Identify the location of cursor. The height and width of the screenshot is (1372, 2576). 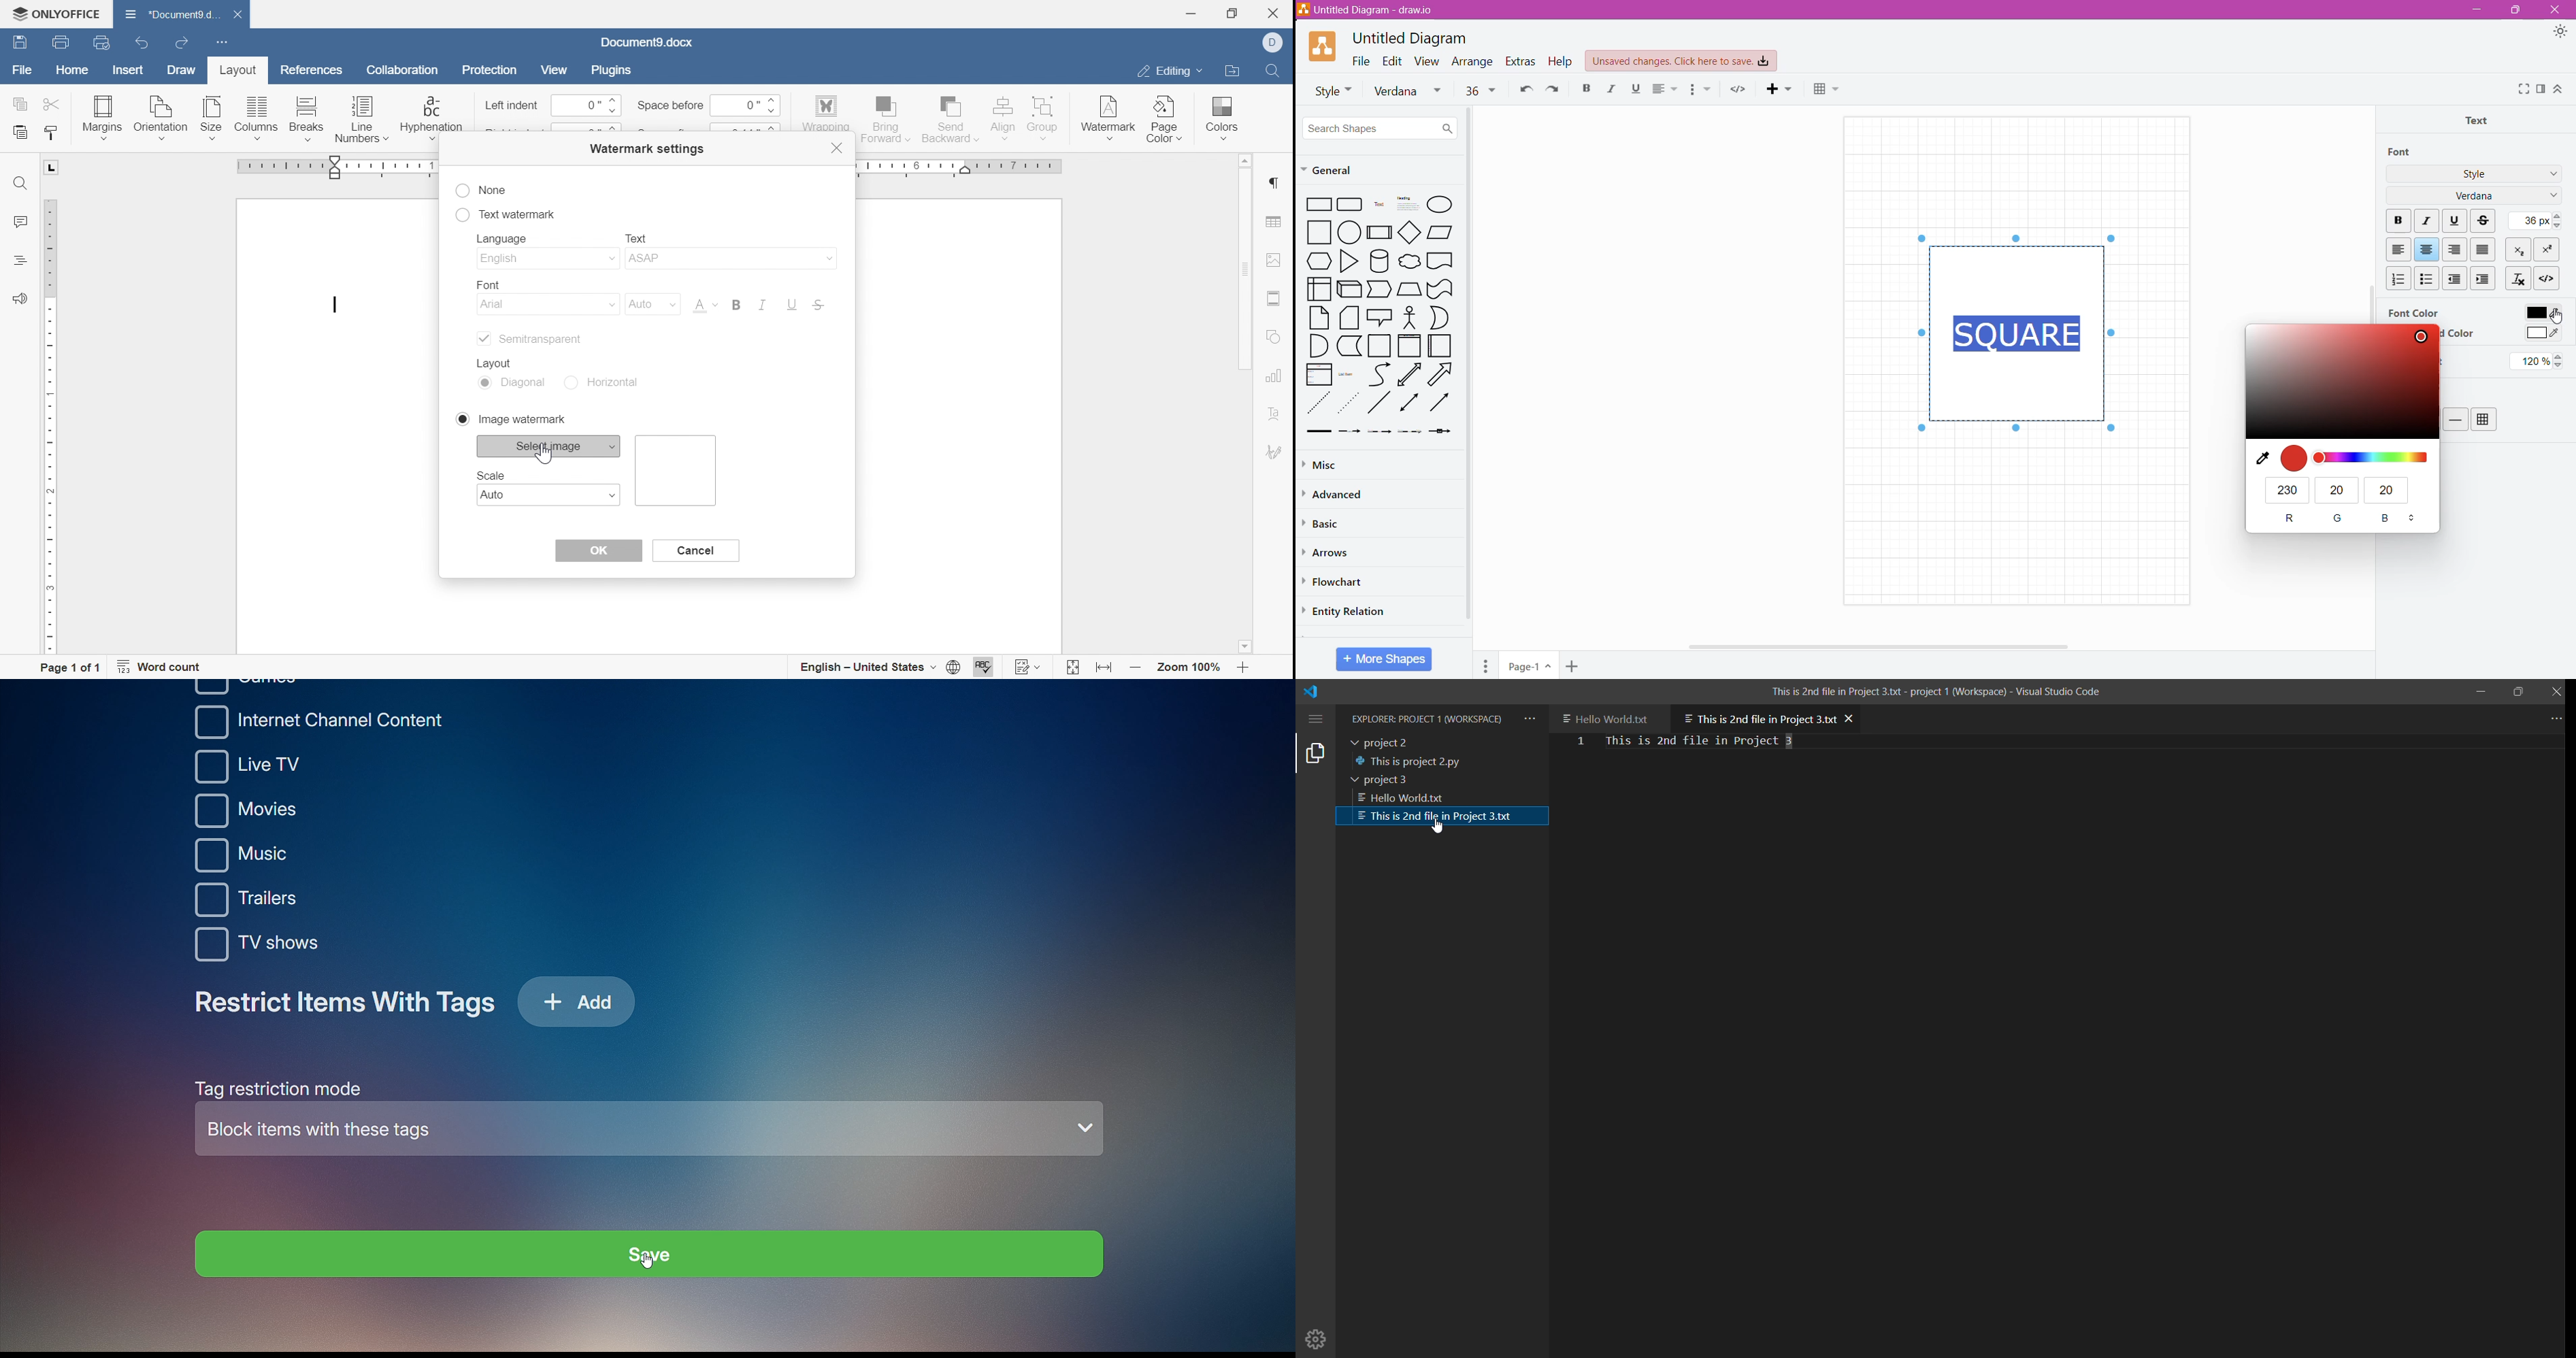
(544, 453).